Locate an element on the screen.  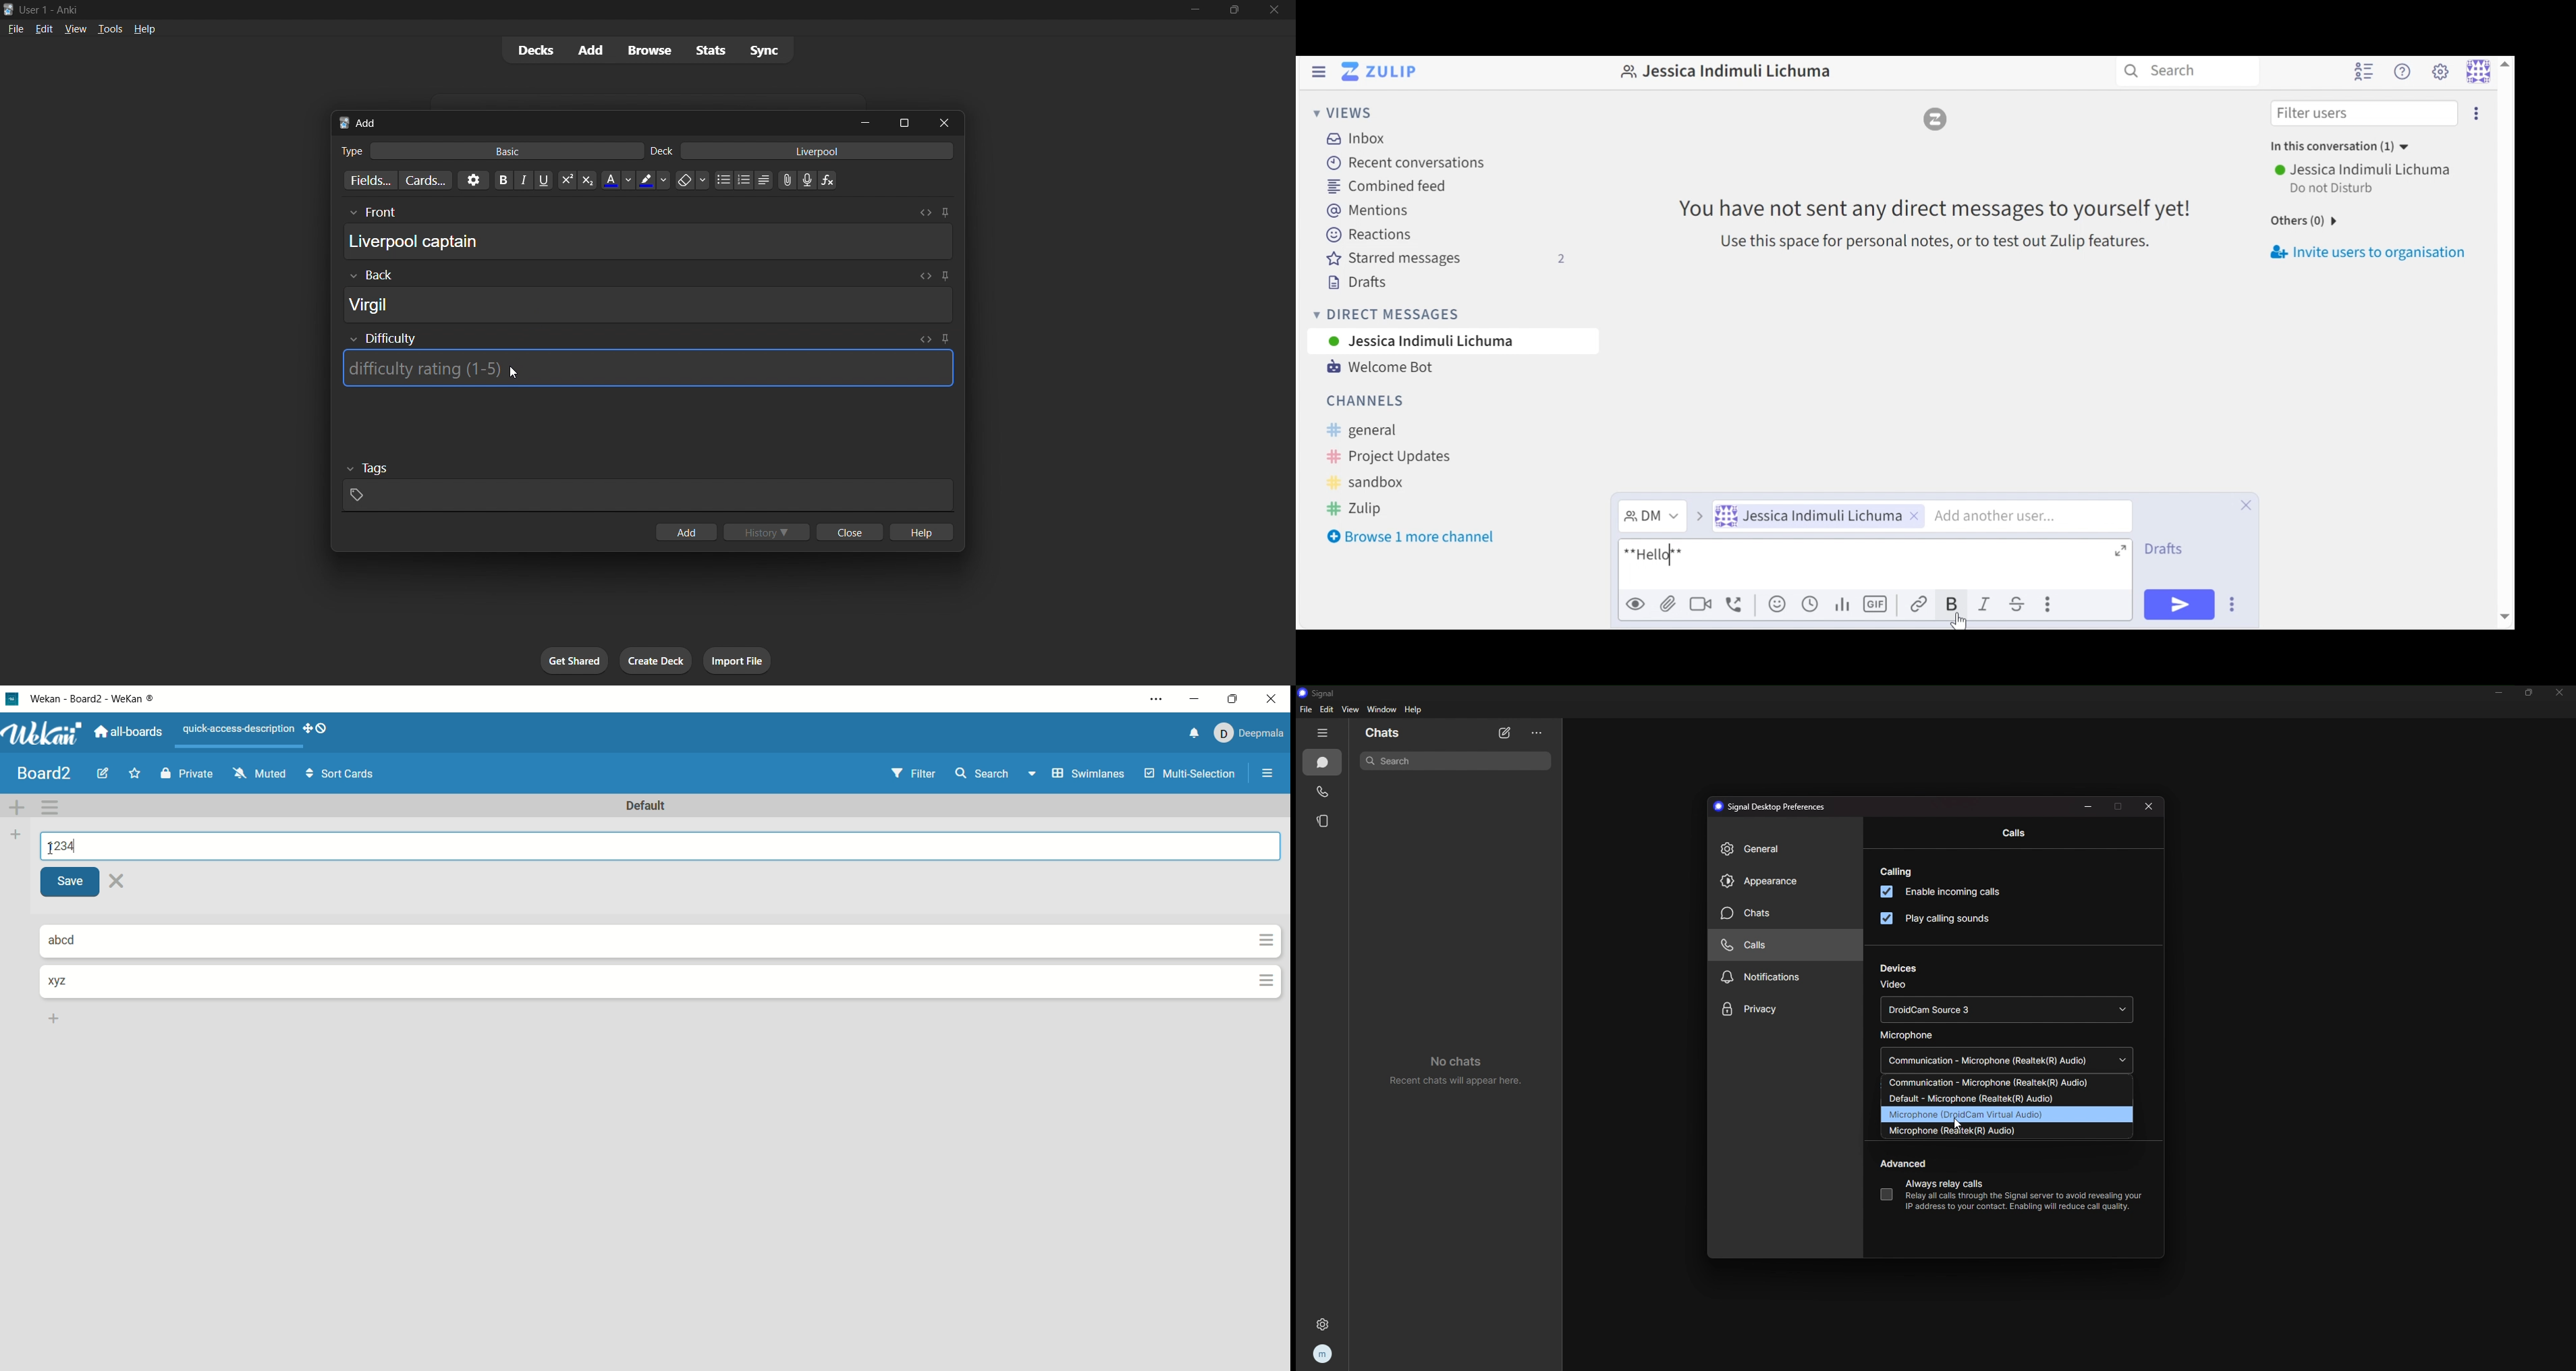
always relay calls is located at coordinates (1887, 1194).